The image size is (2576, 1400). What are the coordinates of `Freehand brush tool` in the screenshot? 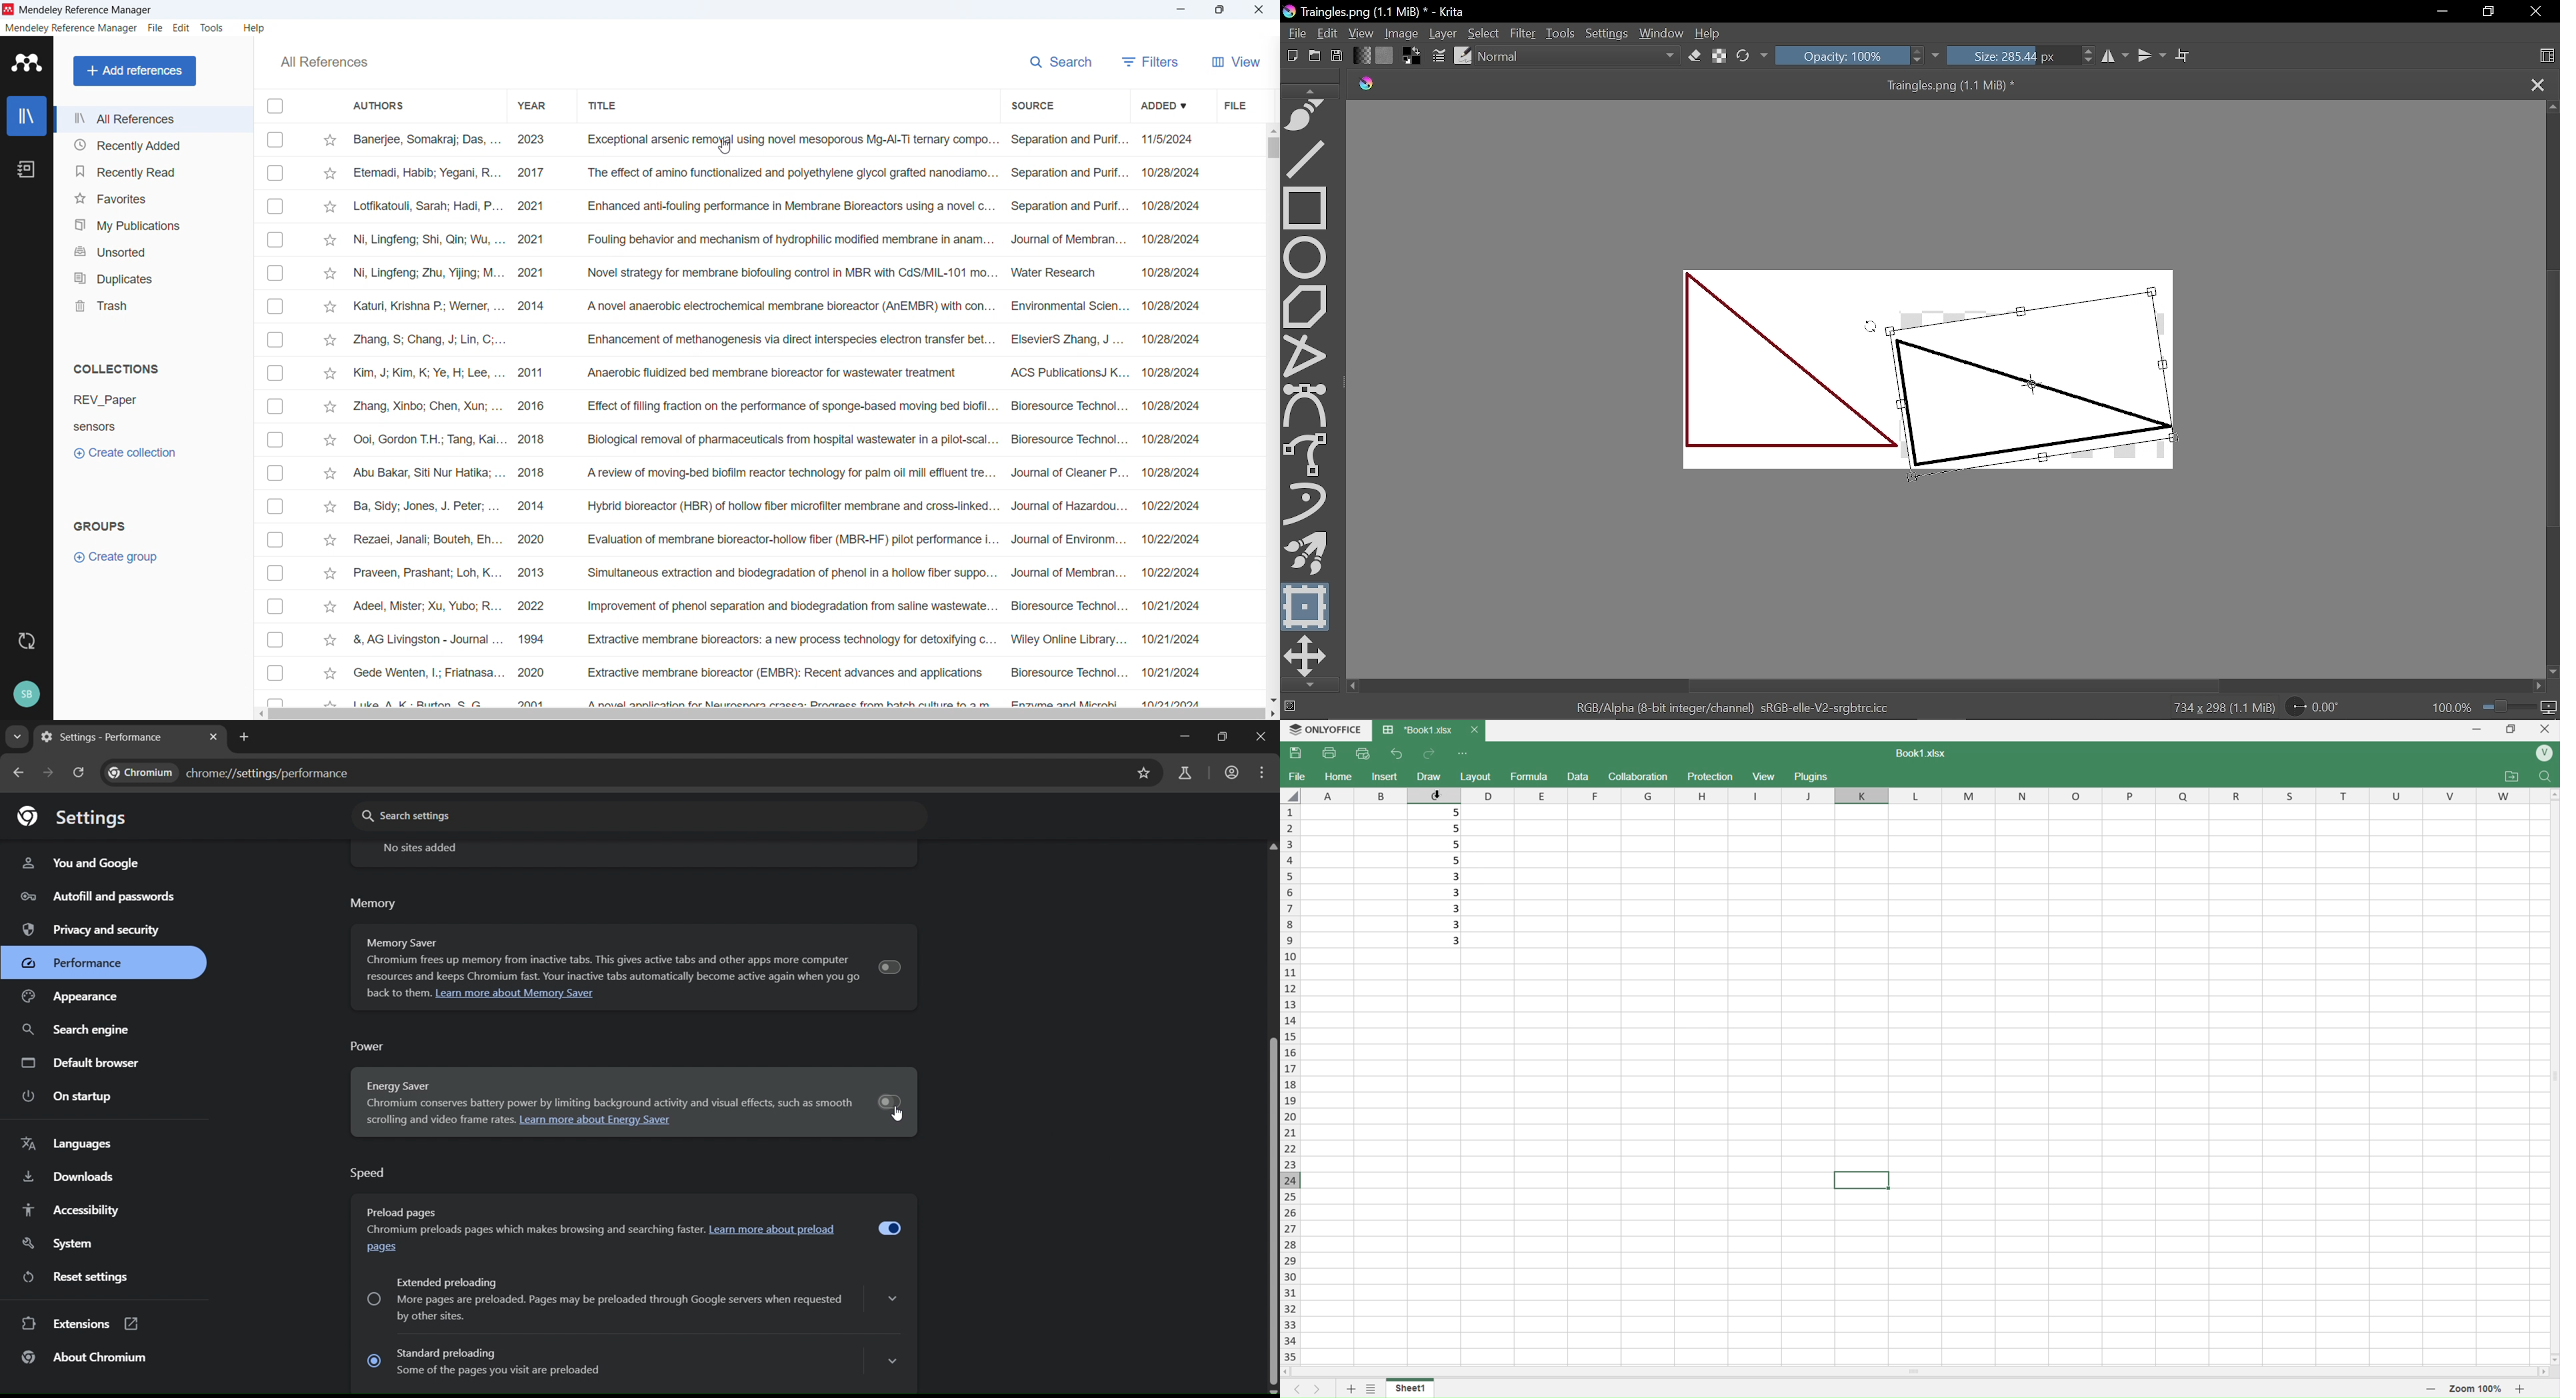 It's located at (1309, 455).